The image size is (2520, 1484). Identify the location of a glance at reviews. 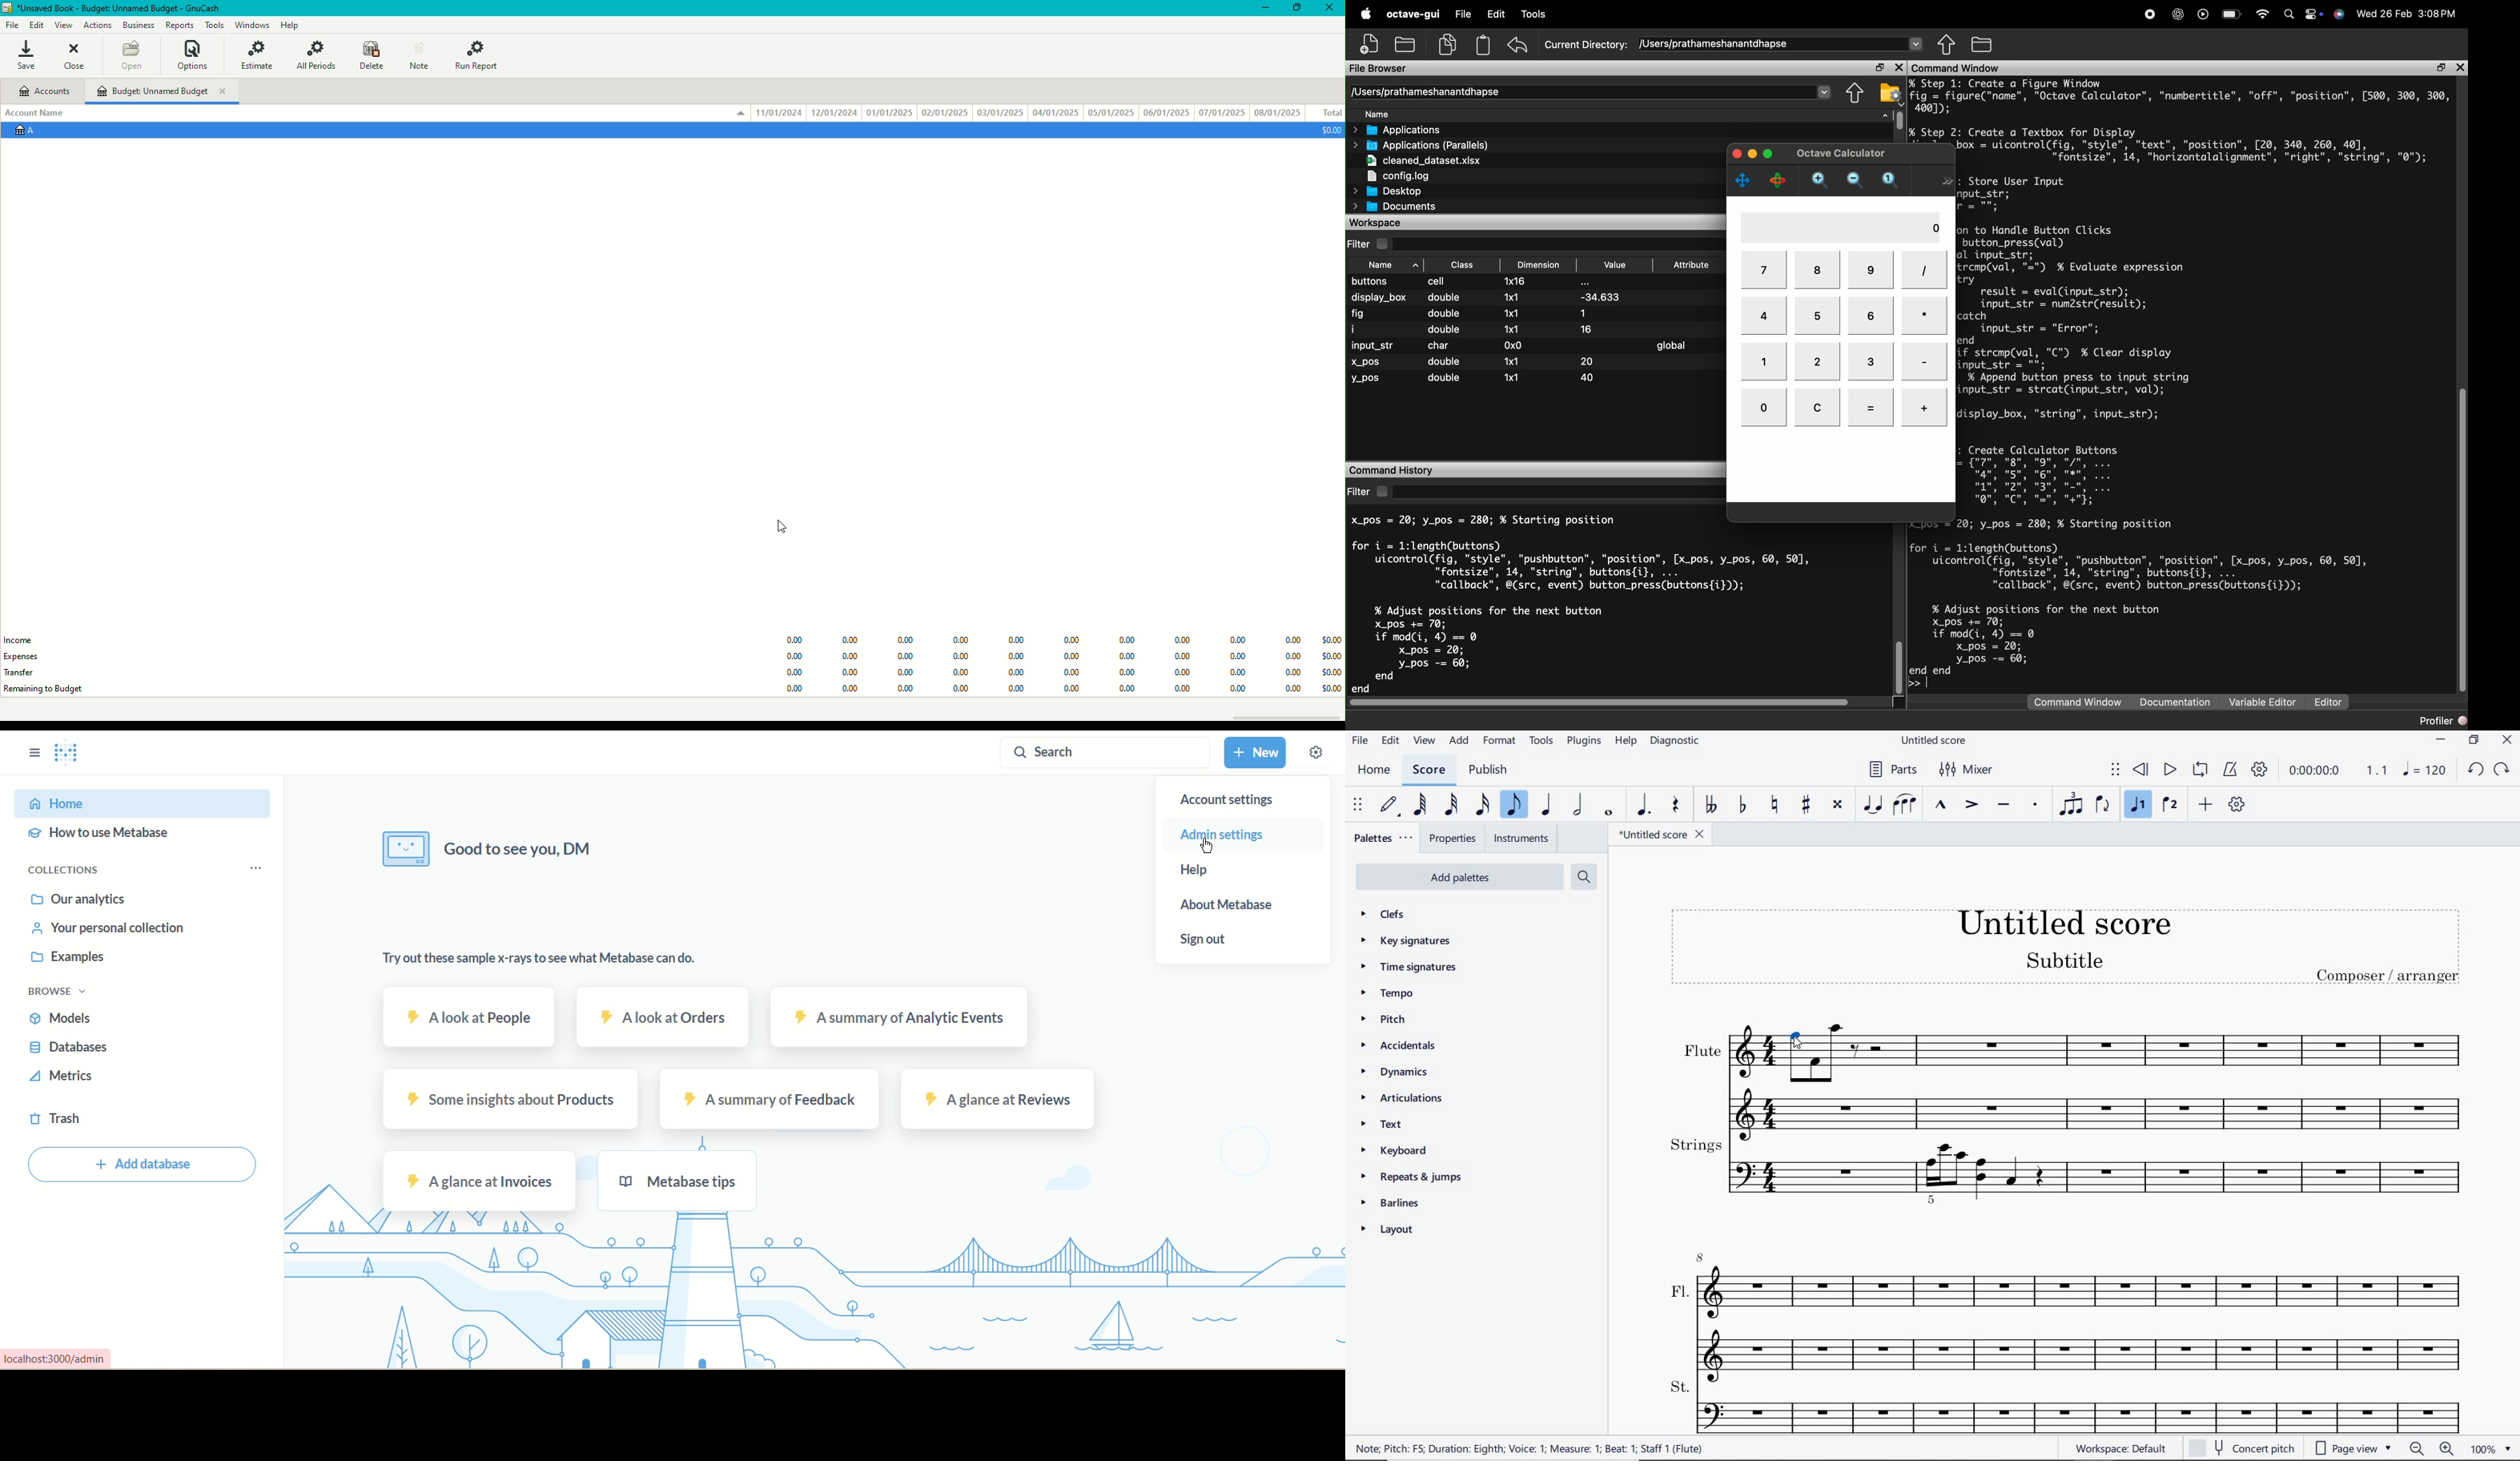
(998, 1099).